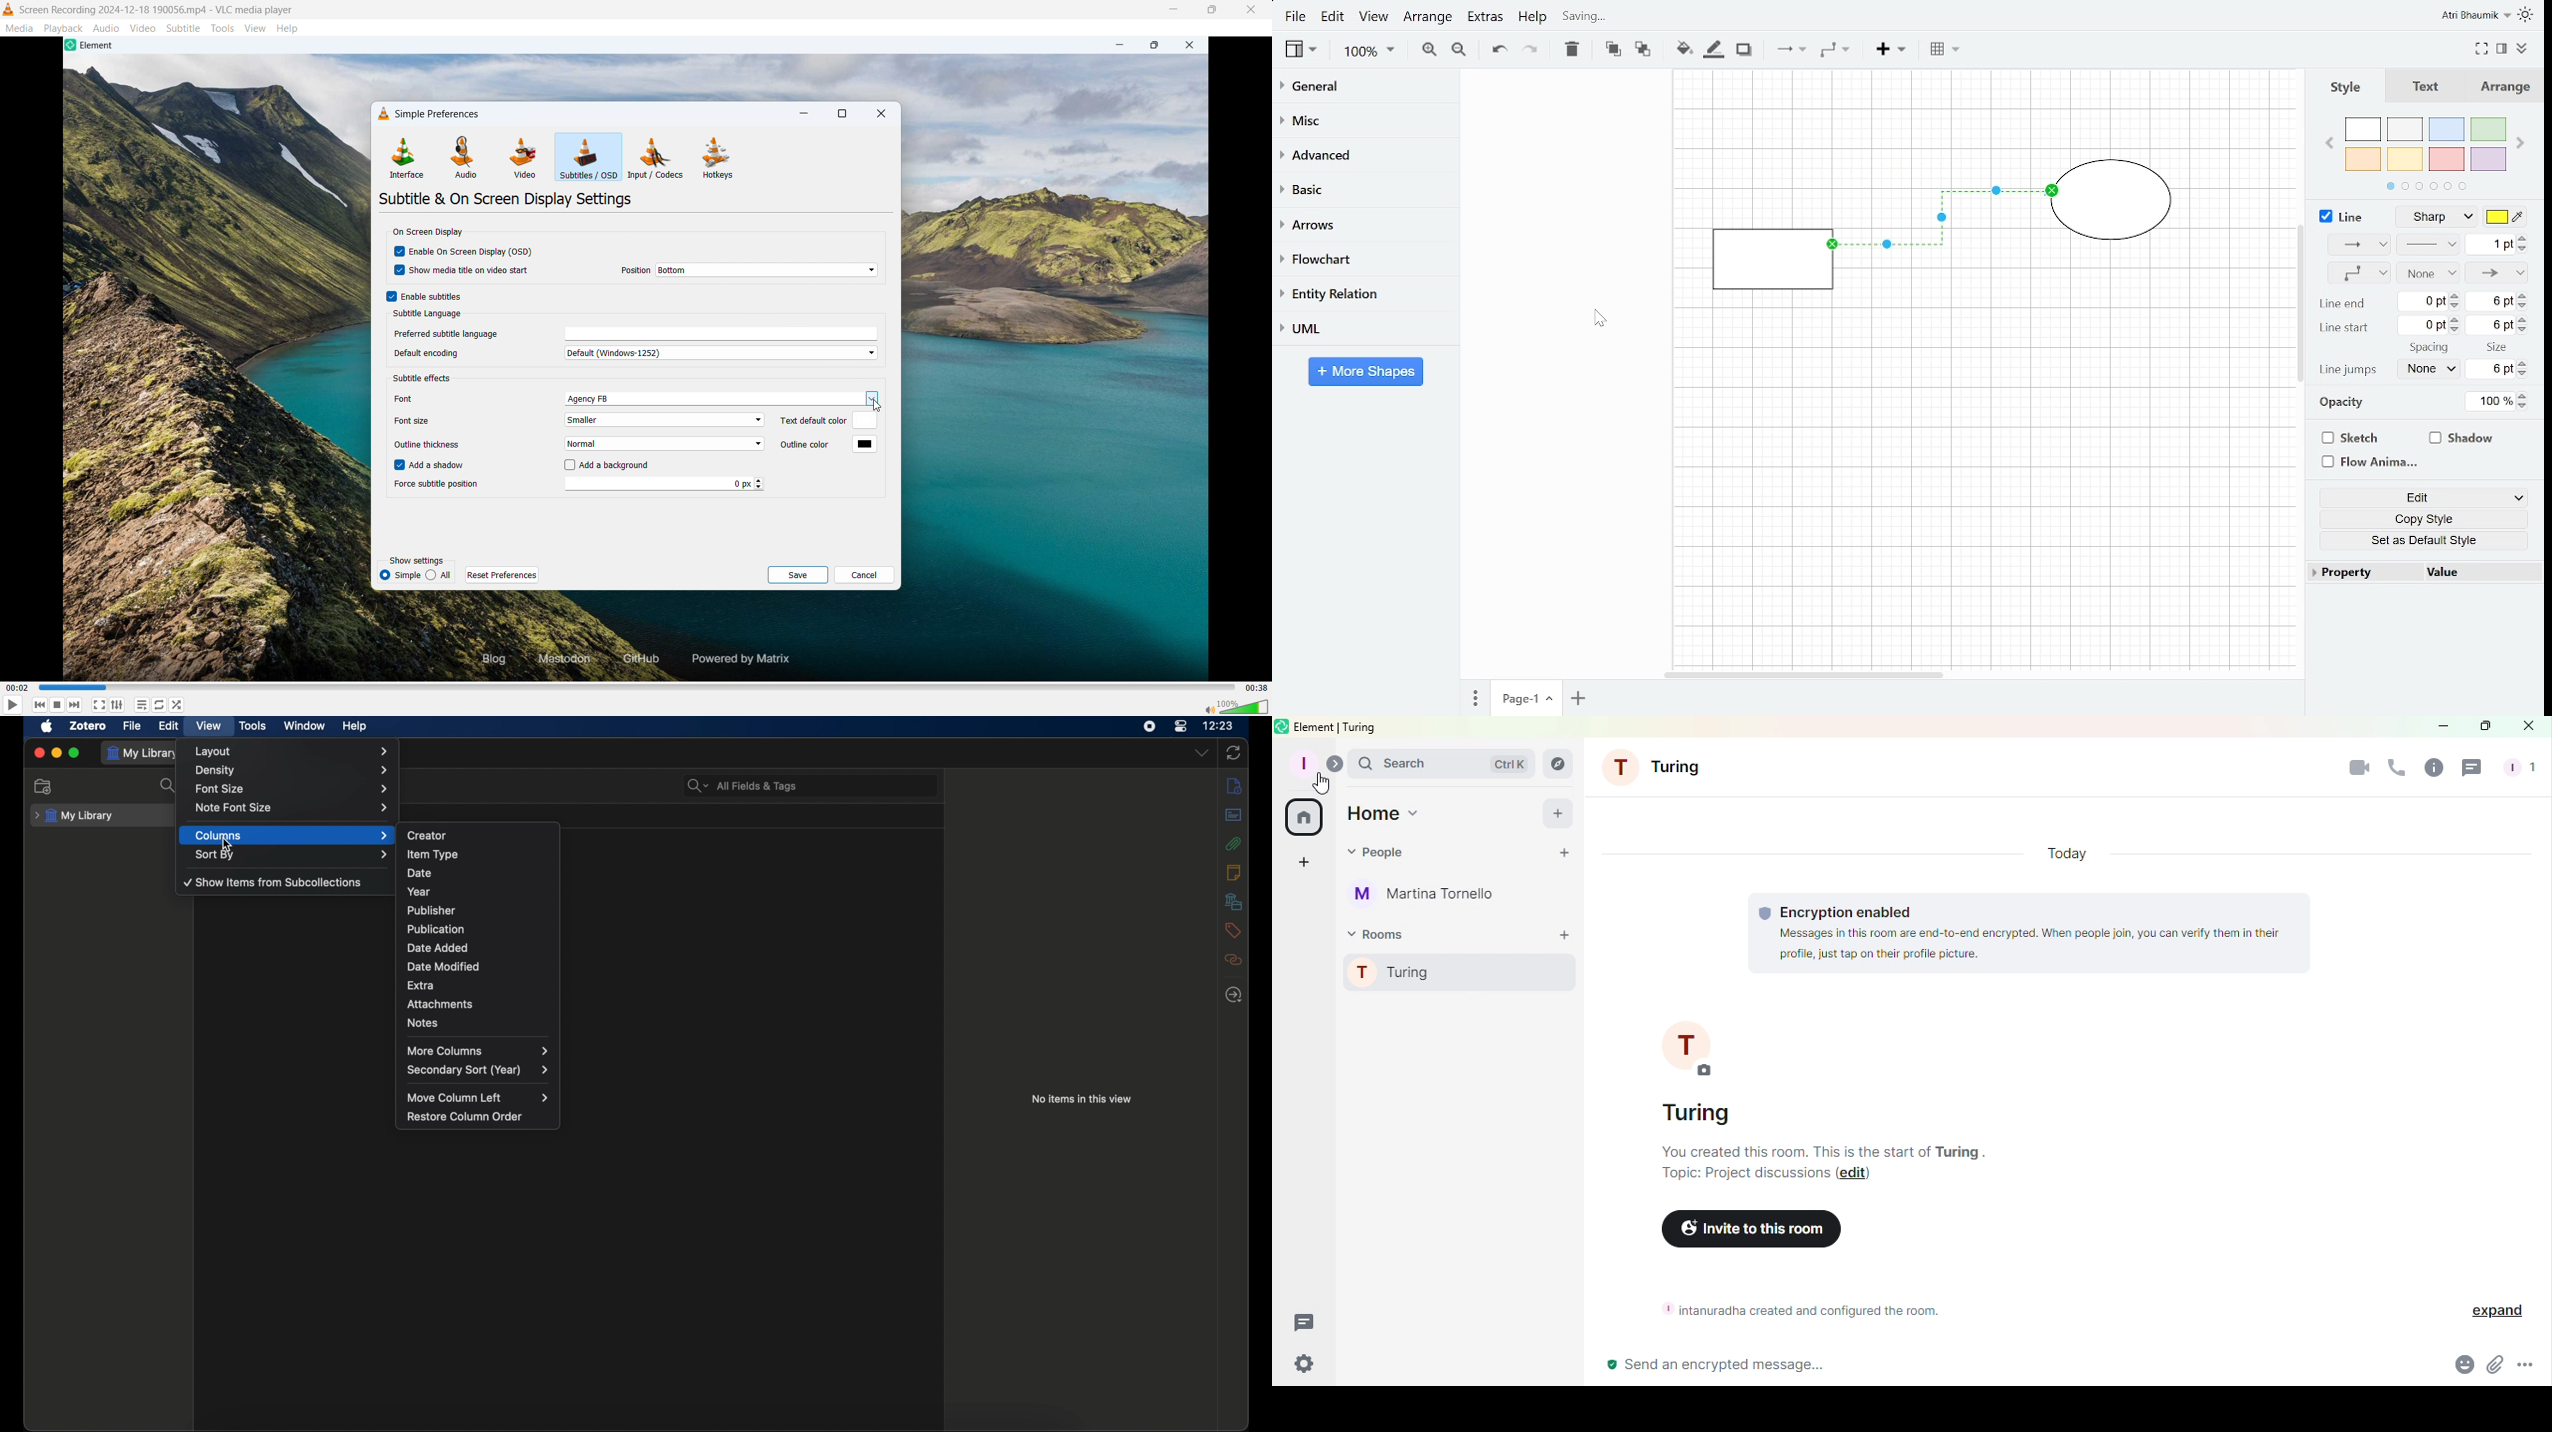 Image resolution: width=2576 pixels, height=1456 pixels. What do you see at coordinates (439, 353) in the screenshot?
I see `Default encoding` at bounding box center [439, 353].